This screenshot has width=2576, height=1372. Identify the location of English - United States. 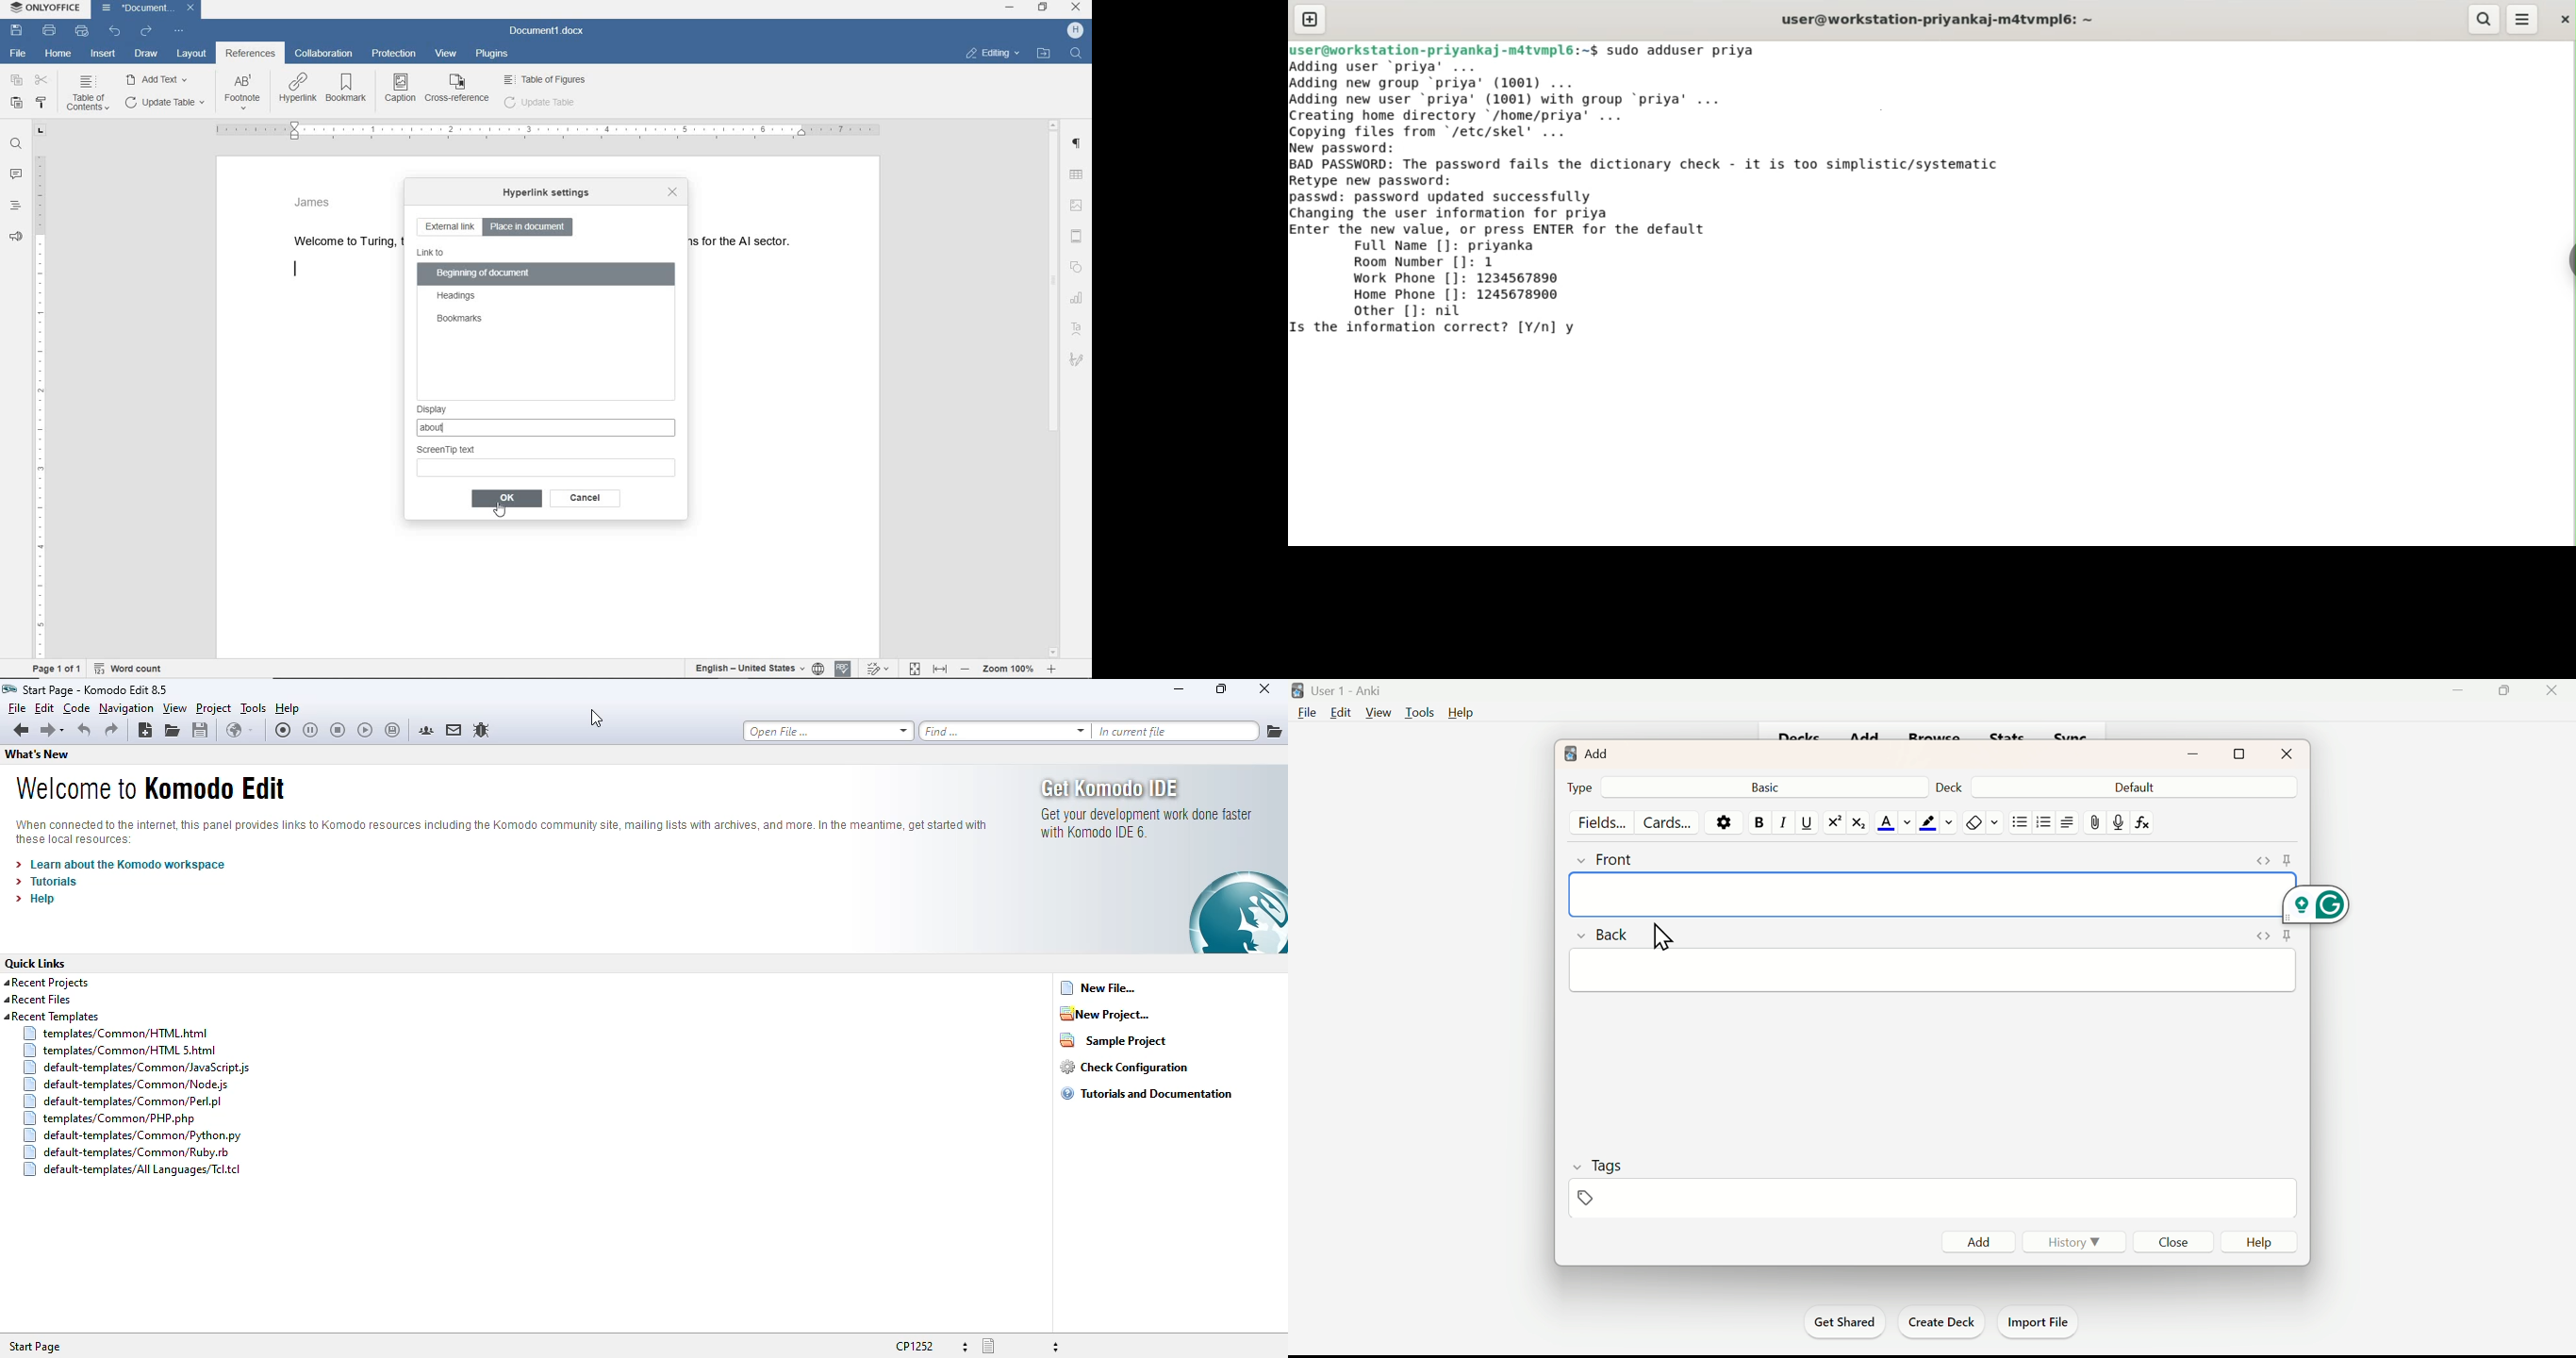
(742, 669).